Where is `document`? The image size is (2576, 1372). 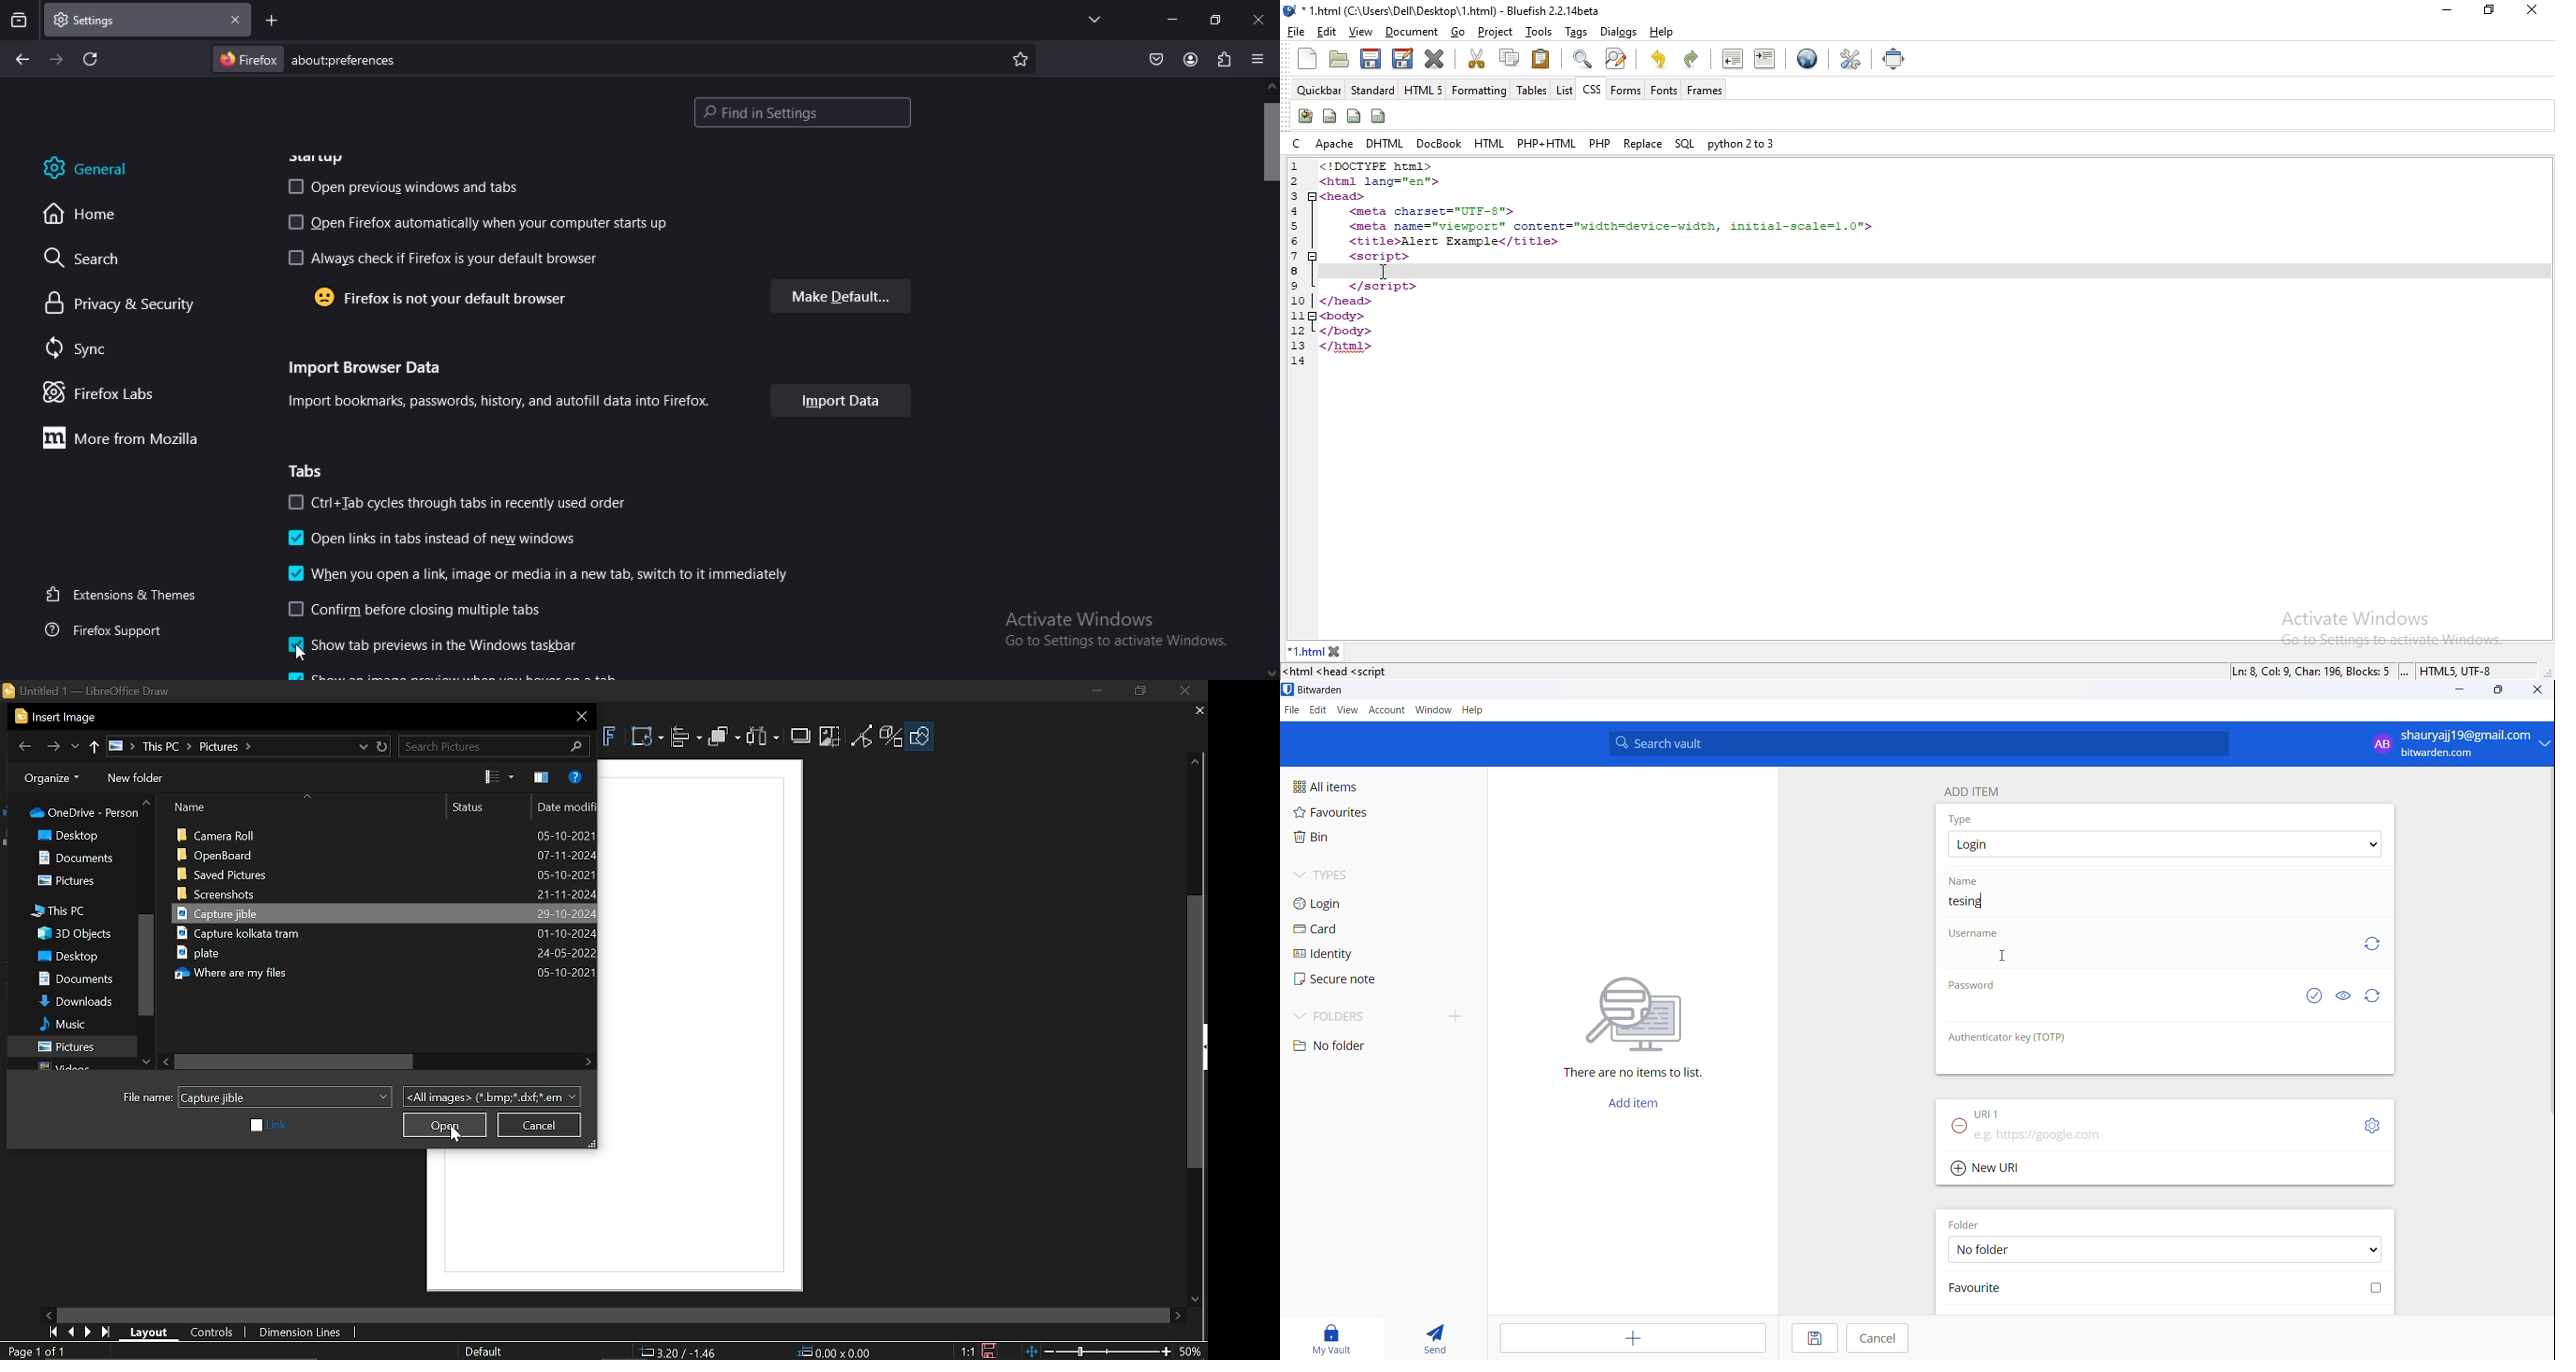
document is located at coordinates (1411, 31).